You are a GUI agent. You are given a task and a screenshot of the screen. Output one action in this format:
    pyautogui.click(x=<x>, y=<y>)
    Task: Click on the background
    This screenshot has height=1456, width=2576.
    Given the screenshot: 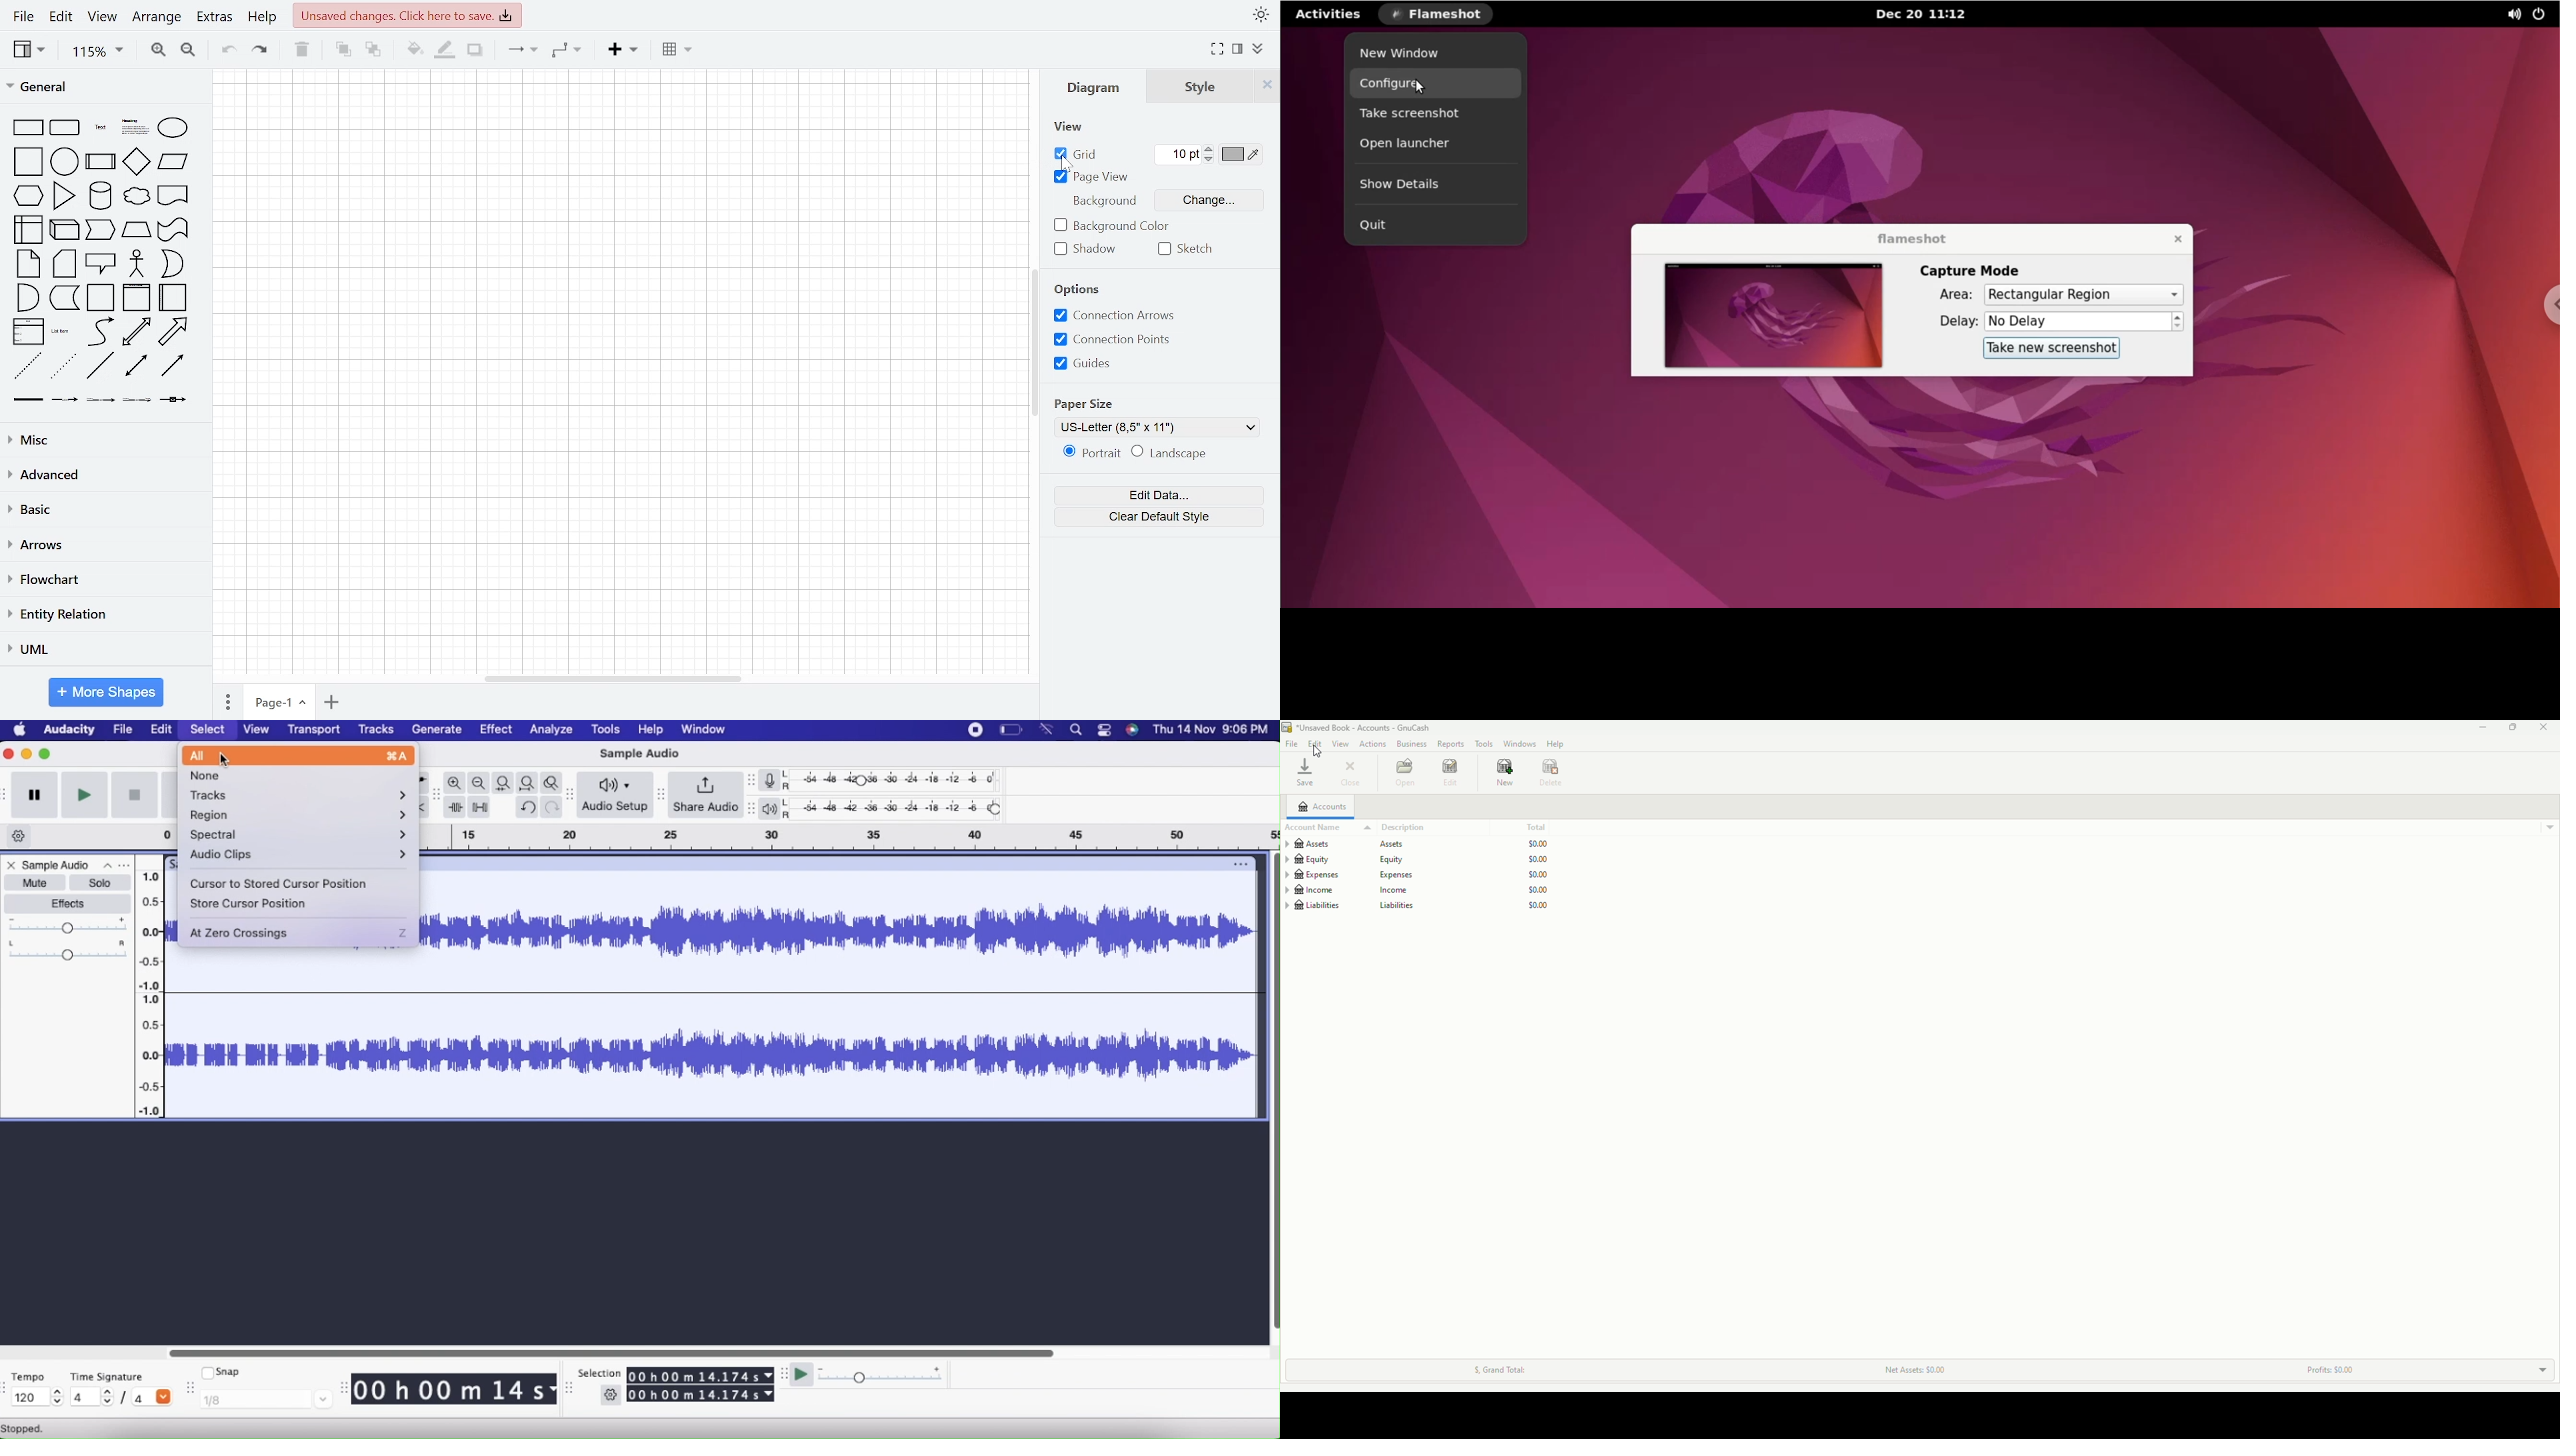 What is the action you would take?
    pyautogui.click(x=1106, y=203)
    